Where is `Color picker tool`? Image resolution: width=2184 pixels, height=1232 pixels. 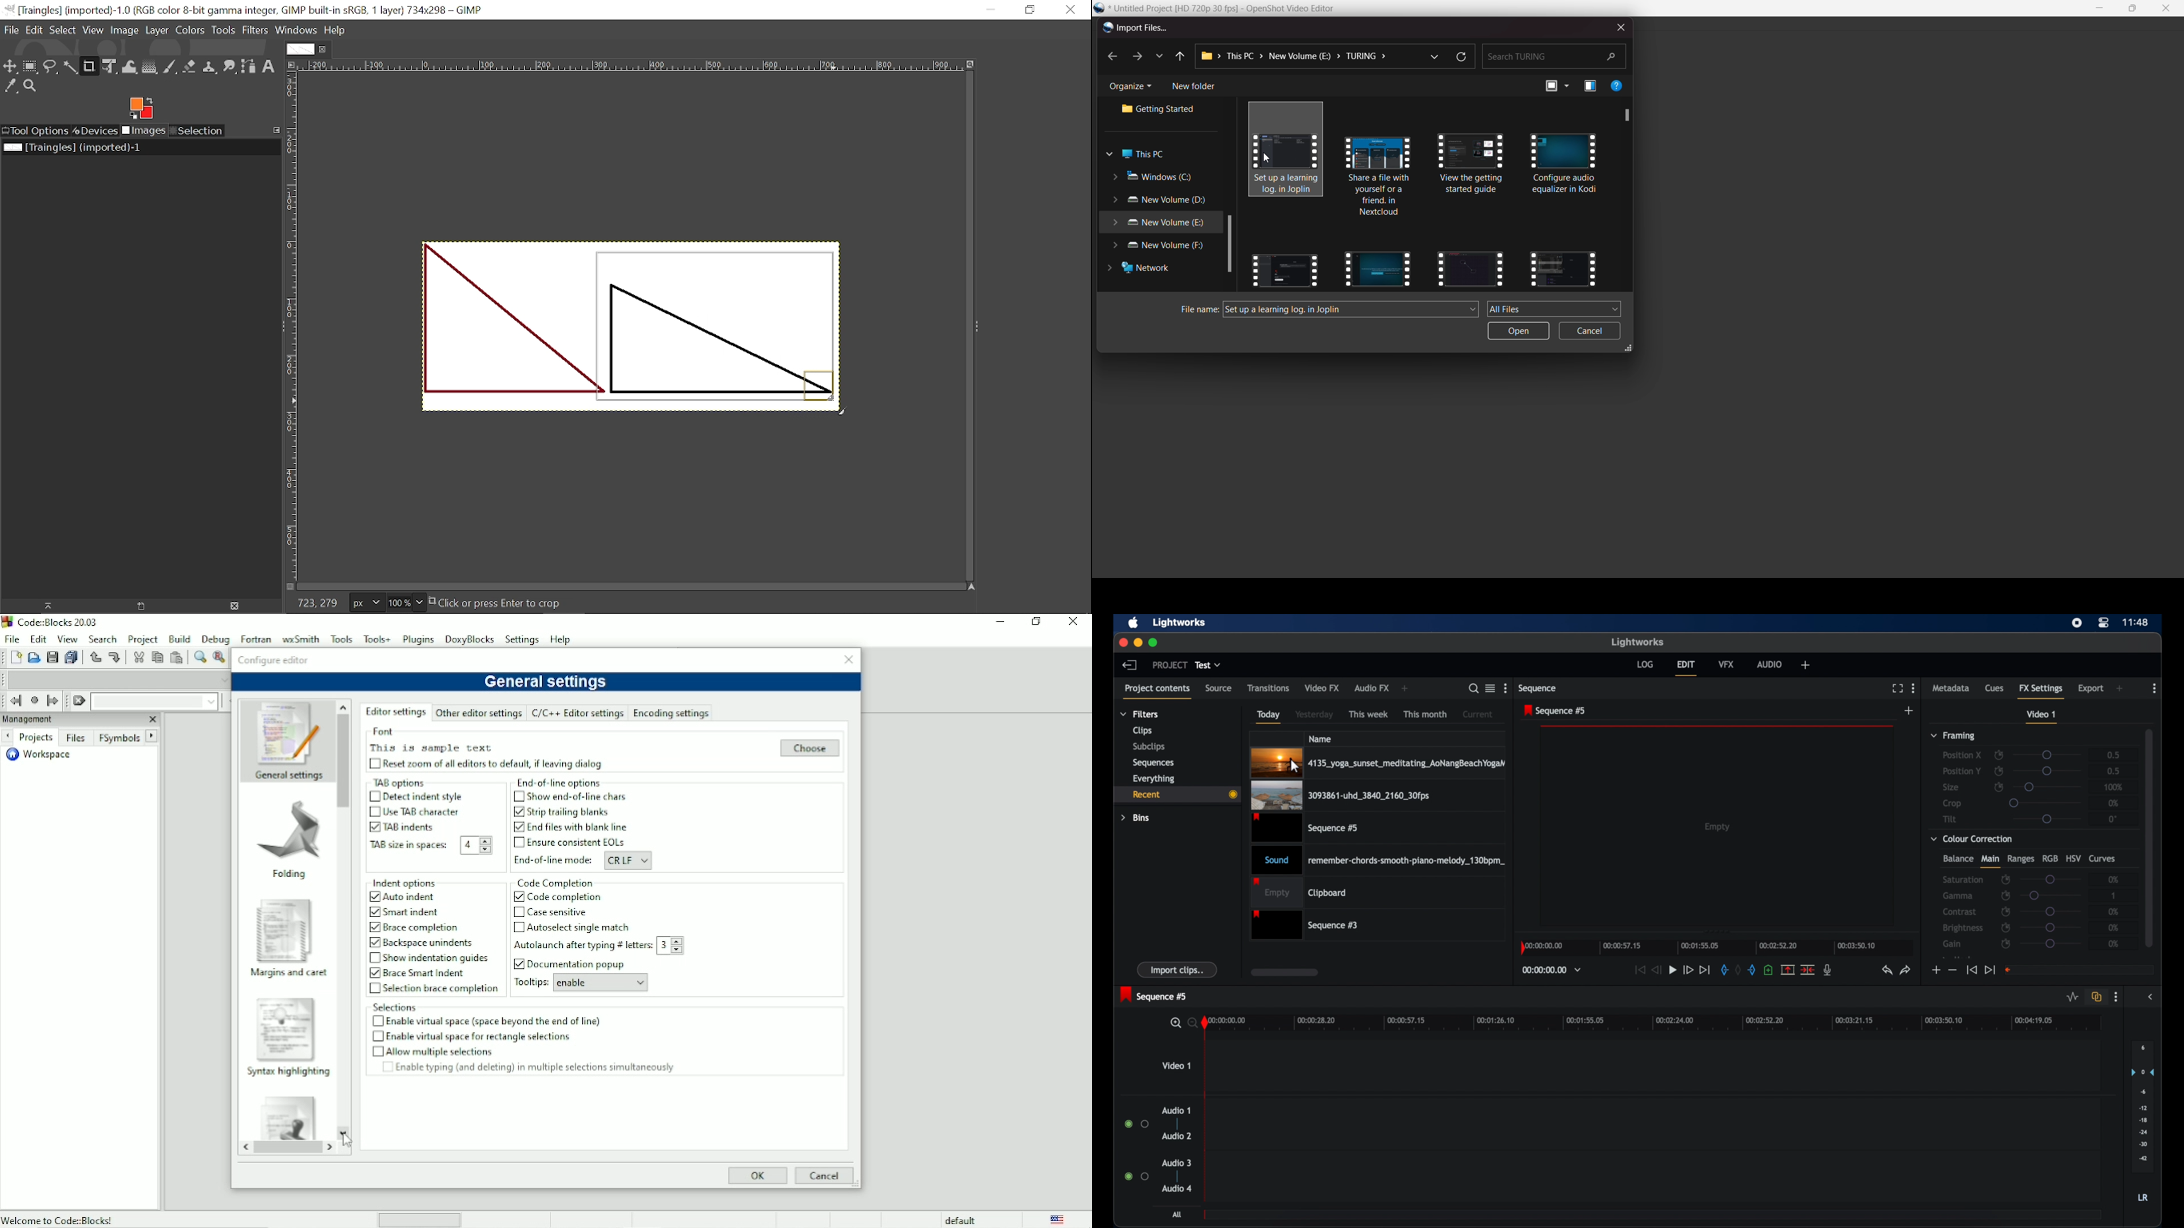 Color picker tool is located at coordinates (11, 86).